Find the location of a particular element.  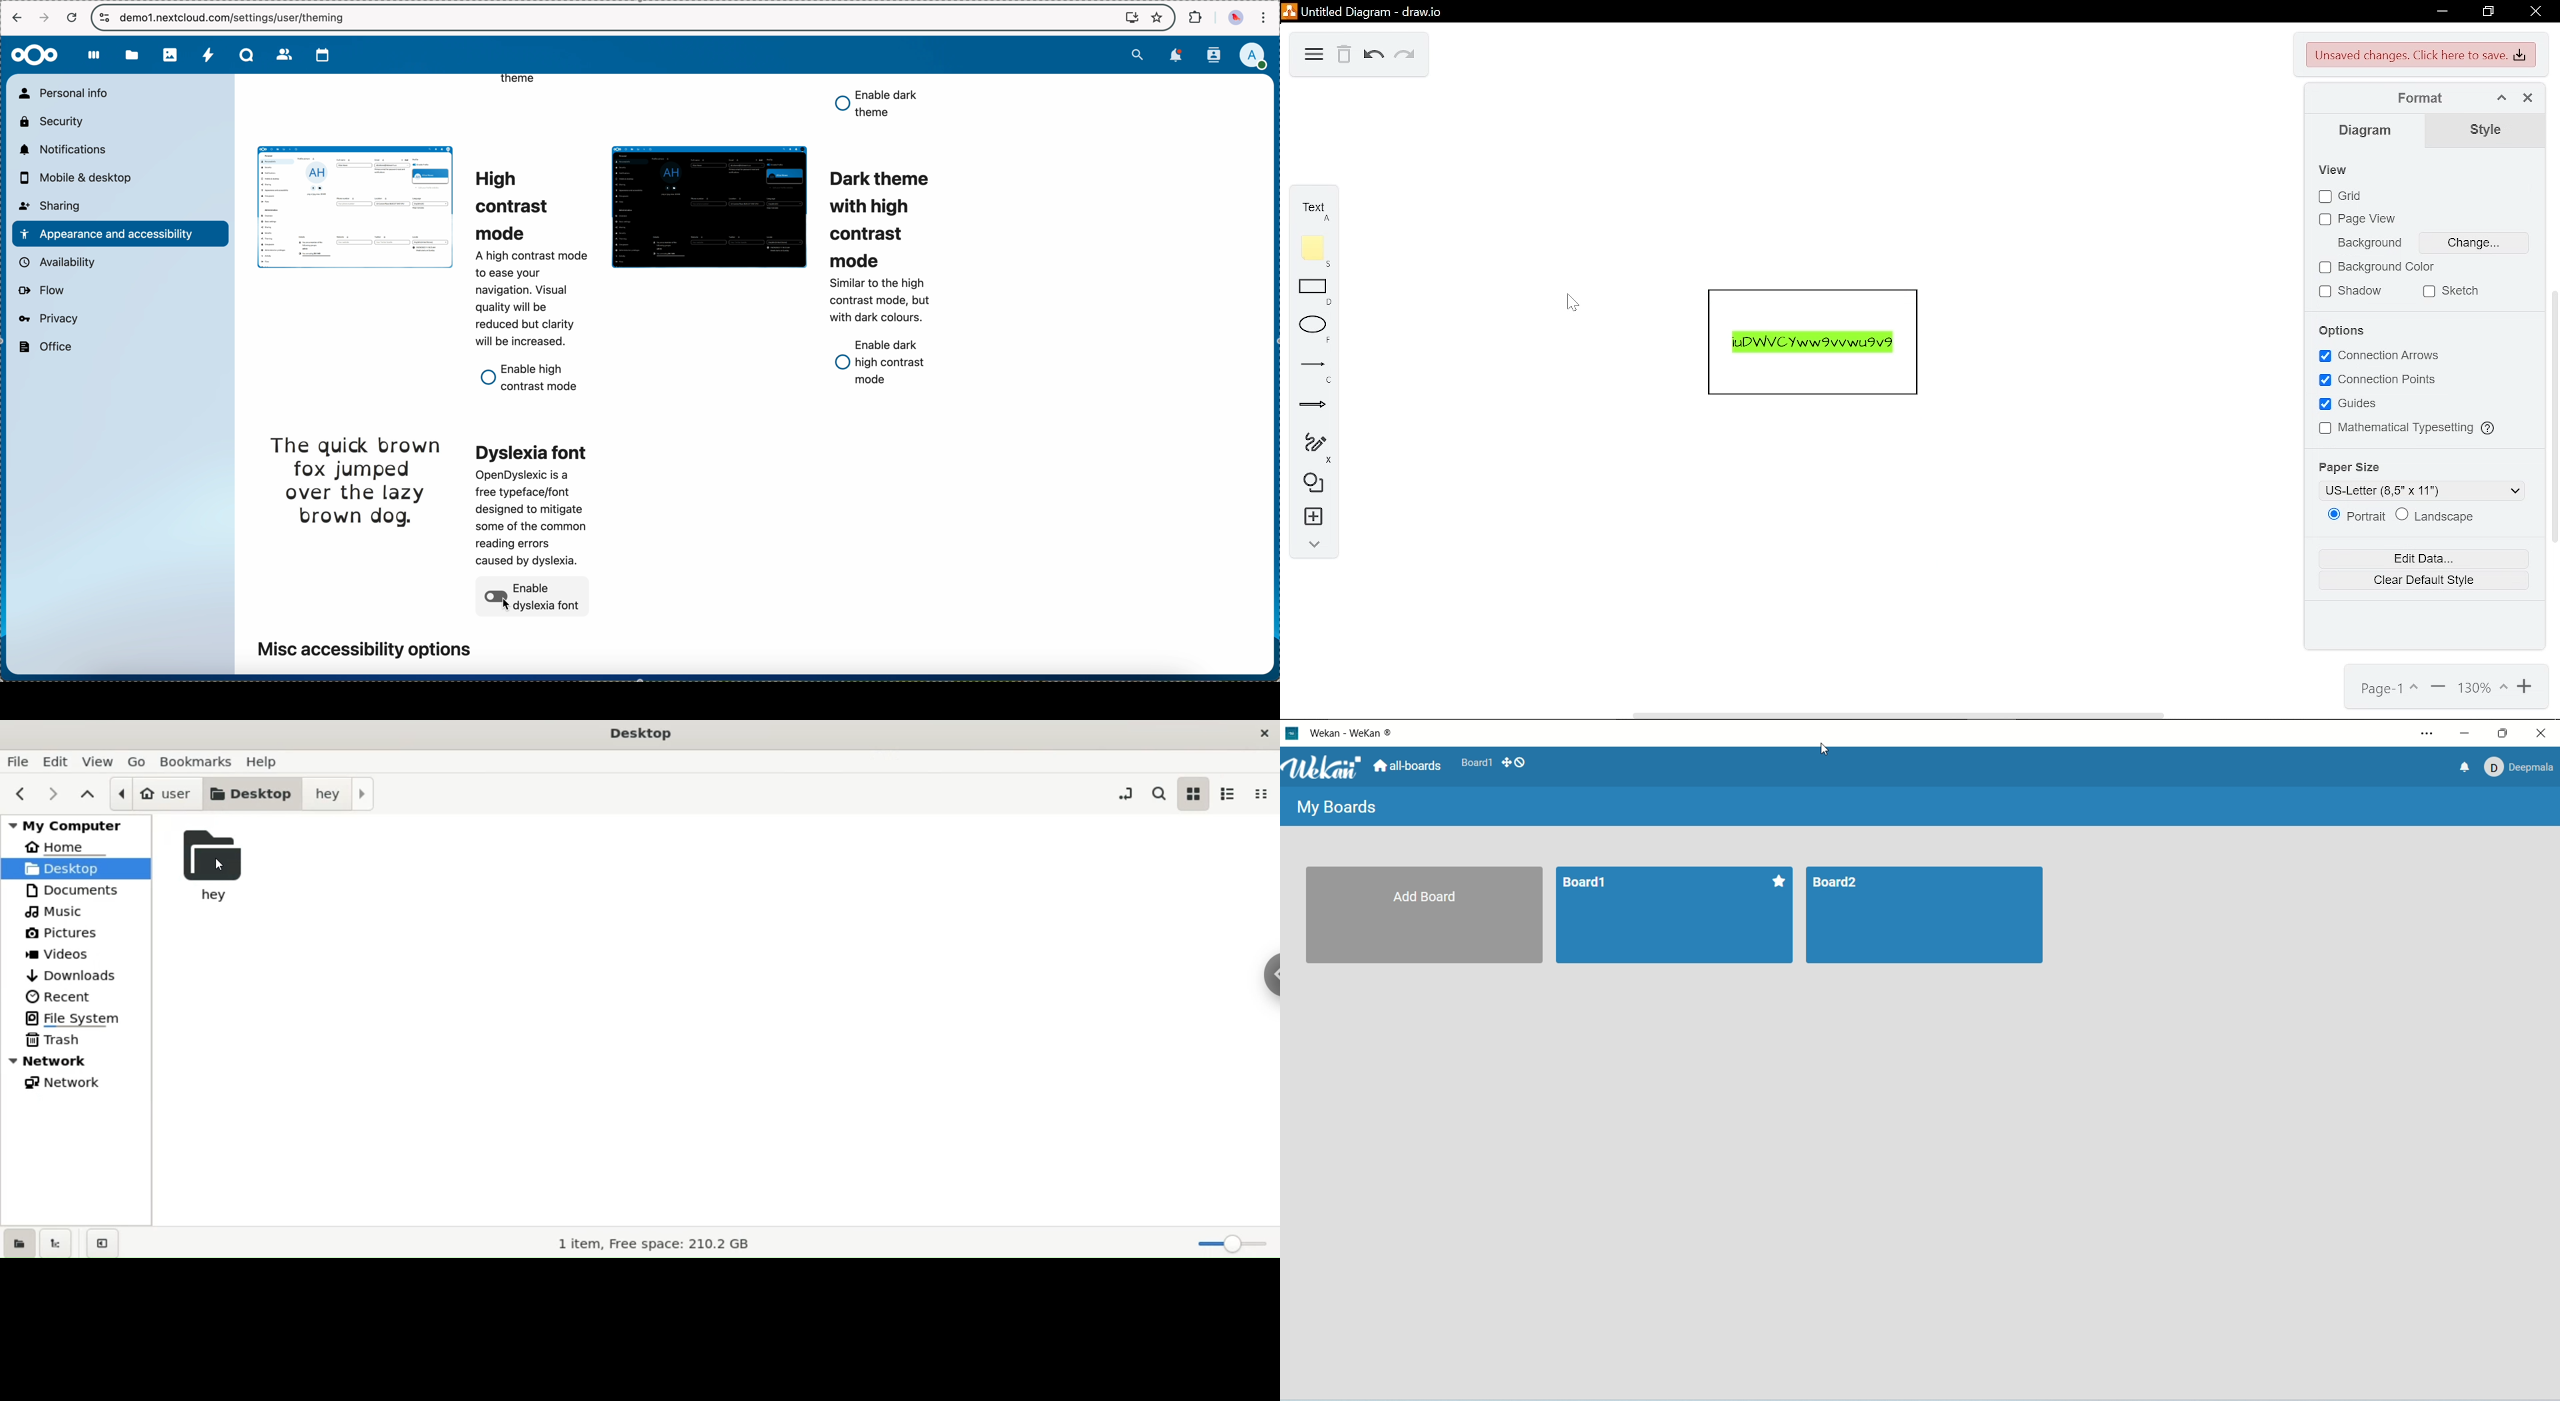

settings and more is located at coordinates (2427, 734).